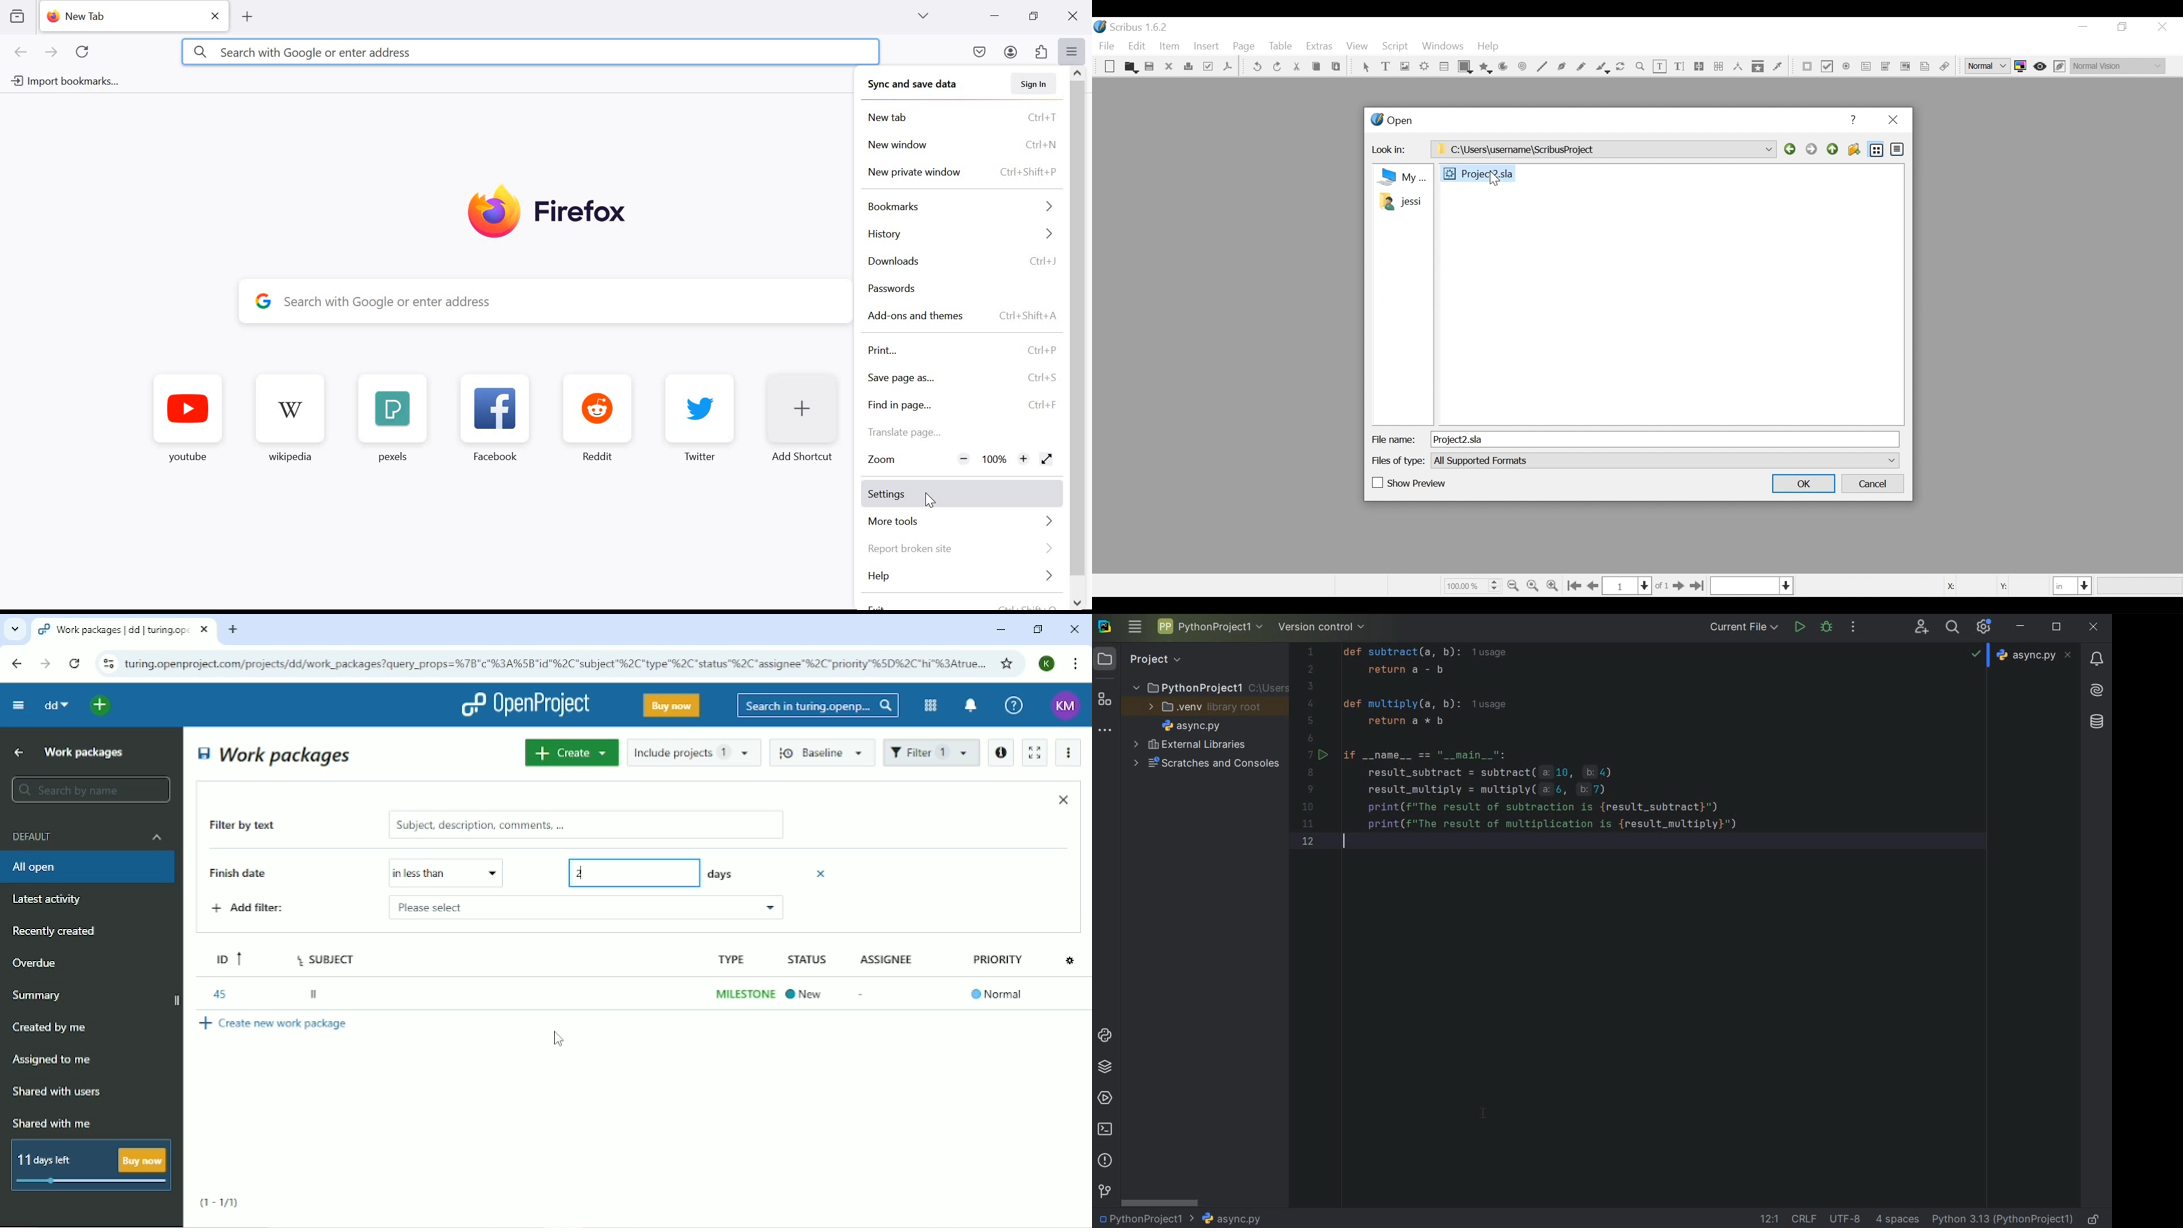 This screenshot has height=1232, width=2184. I want to click on Zoom to 100, so click(1534, 584).